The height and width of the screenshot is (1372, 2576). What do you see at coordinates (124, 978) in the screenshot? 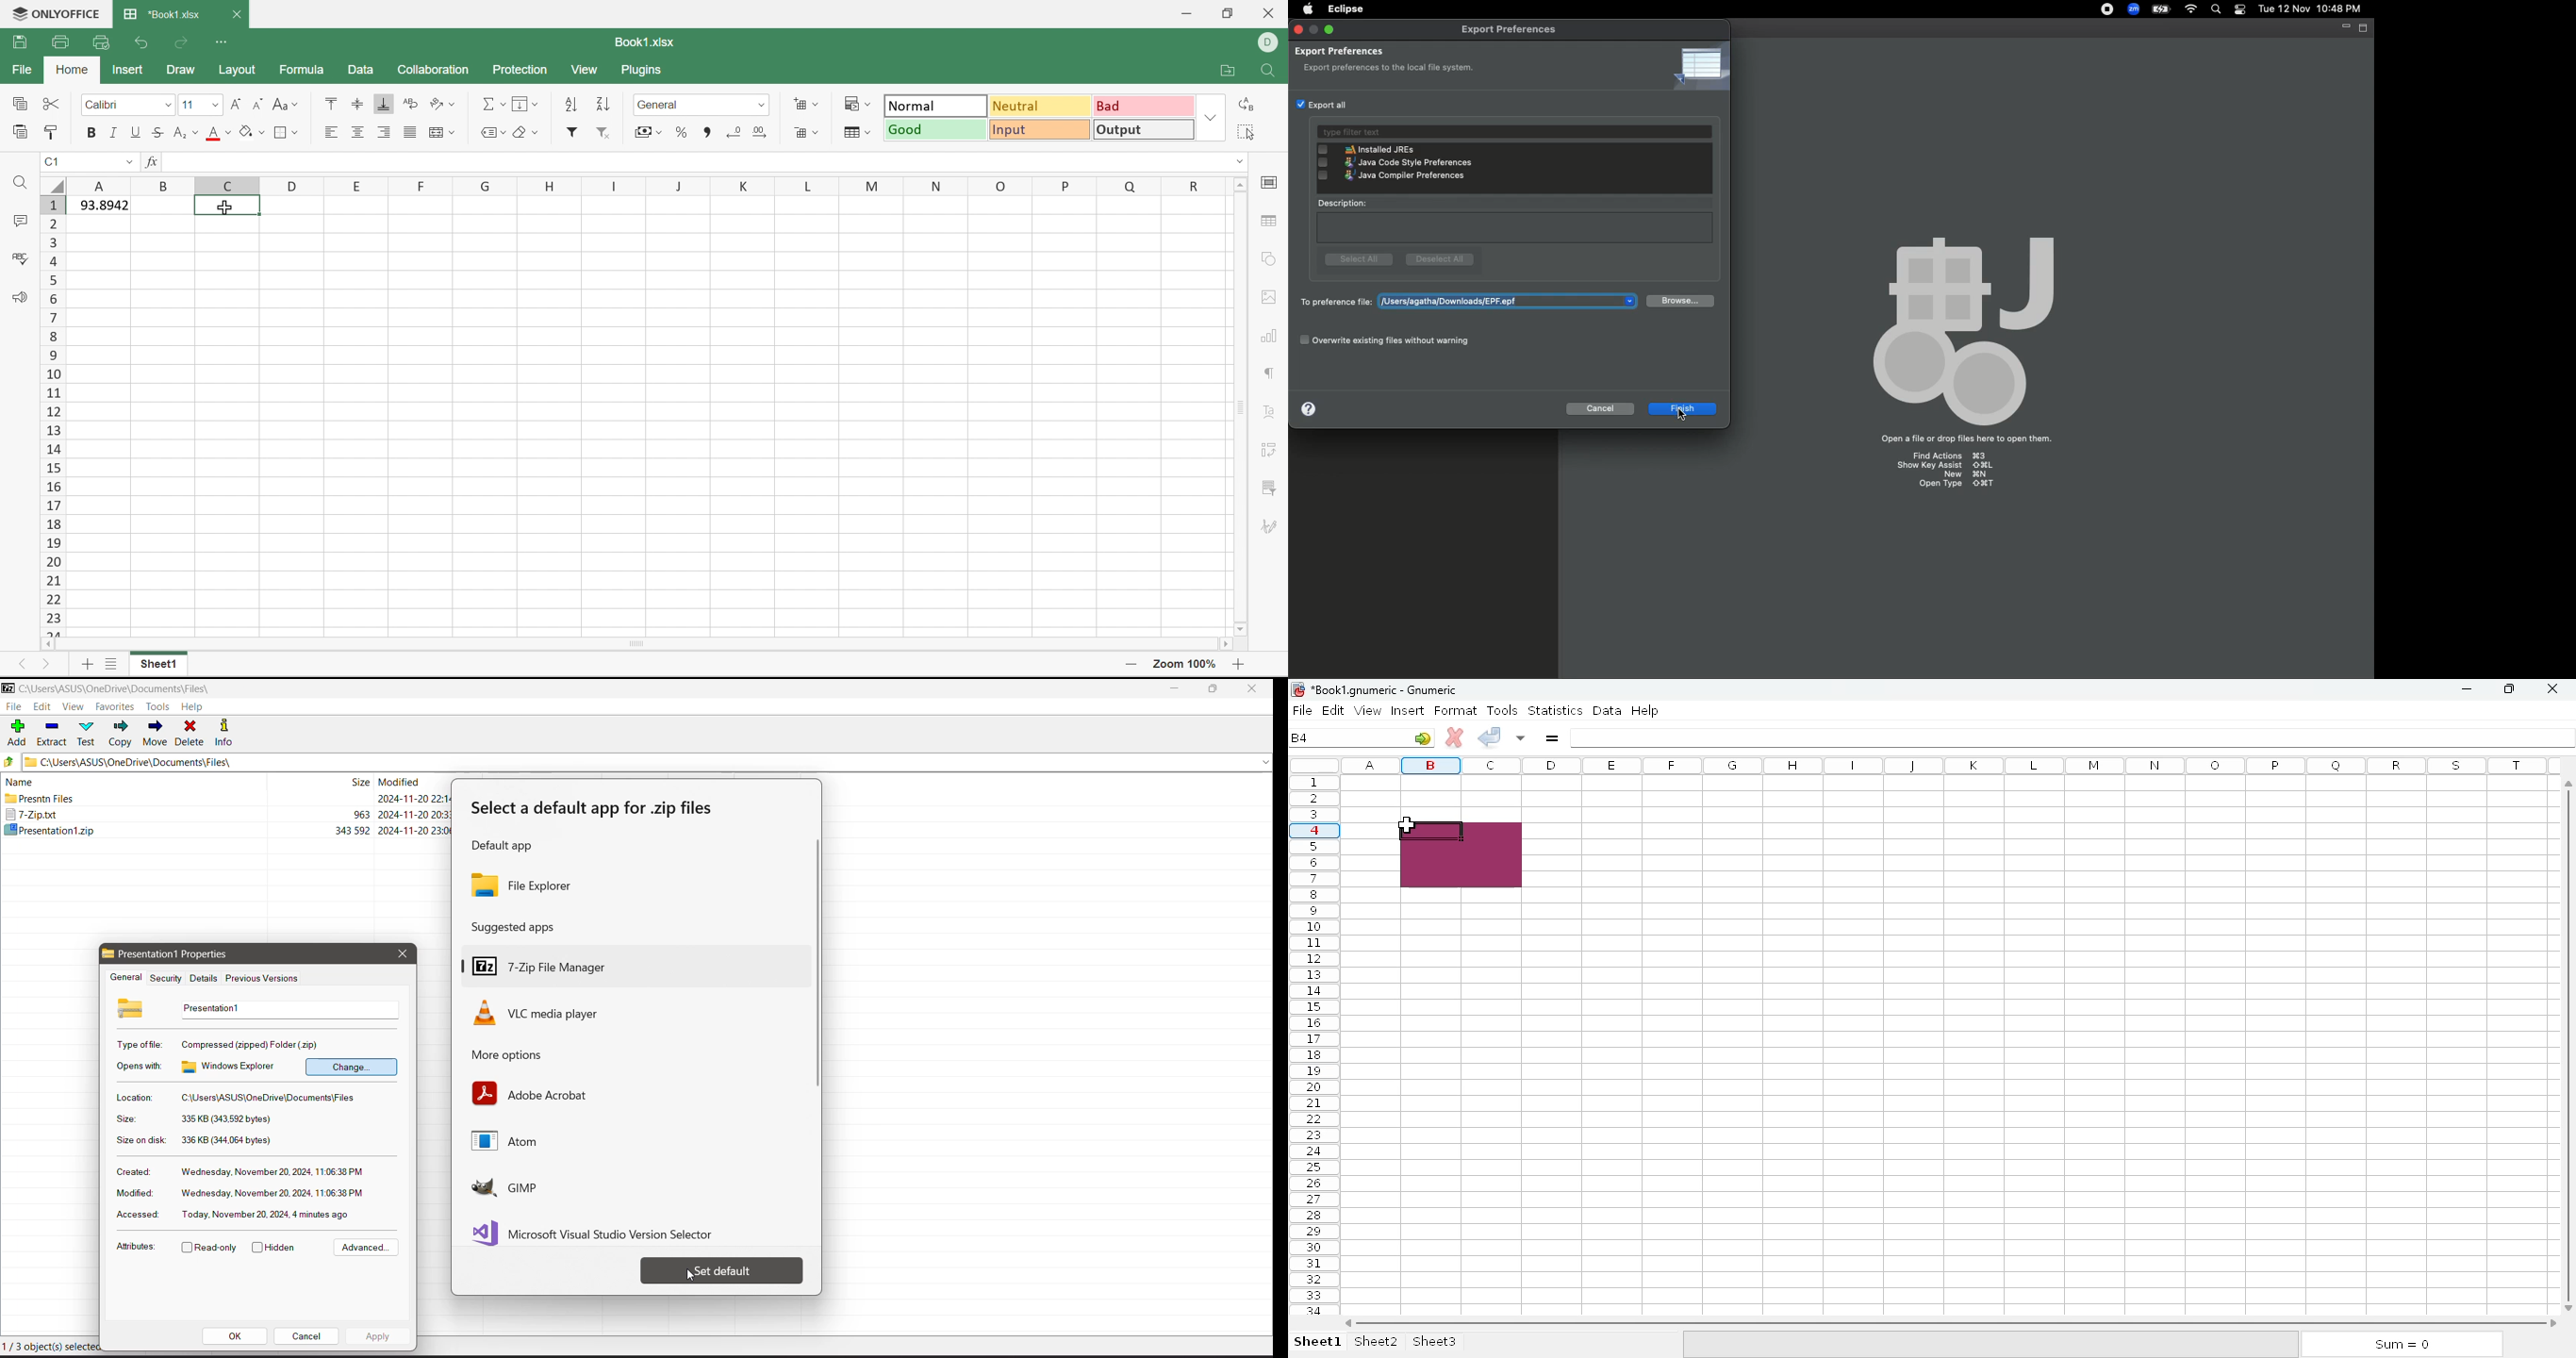
I see `General` at bounding box center [124, 978].